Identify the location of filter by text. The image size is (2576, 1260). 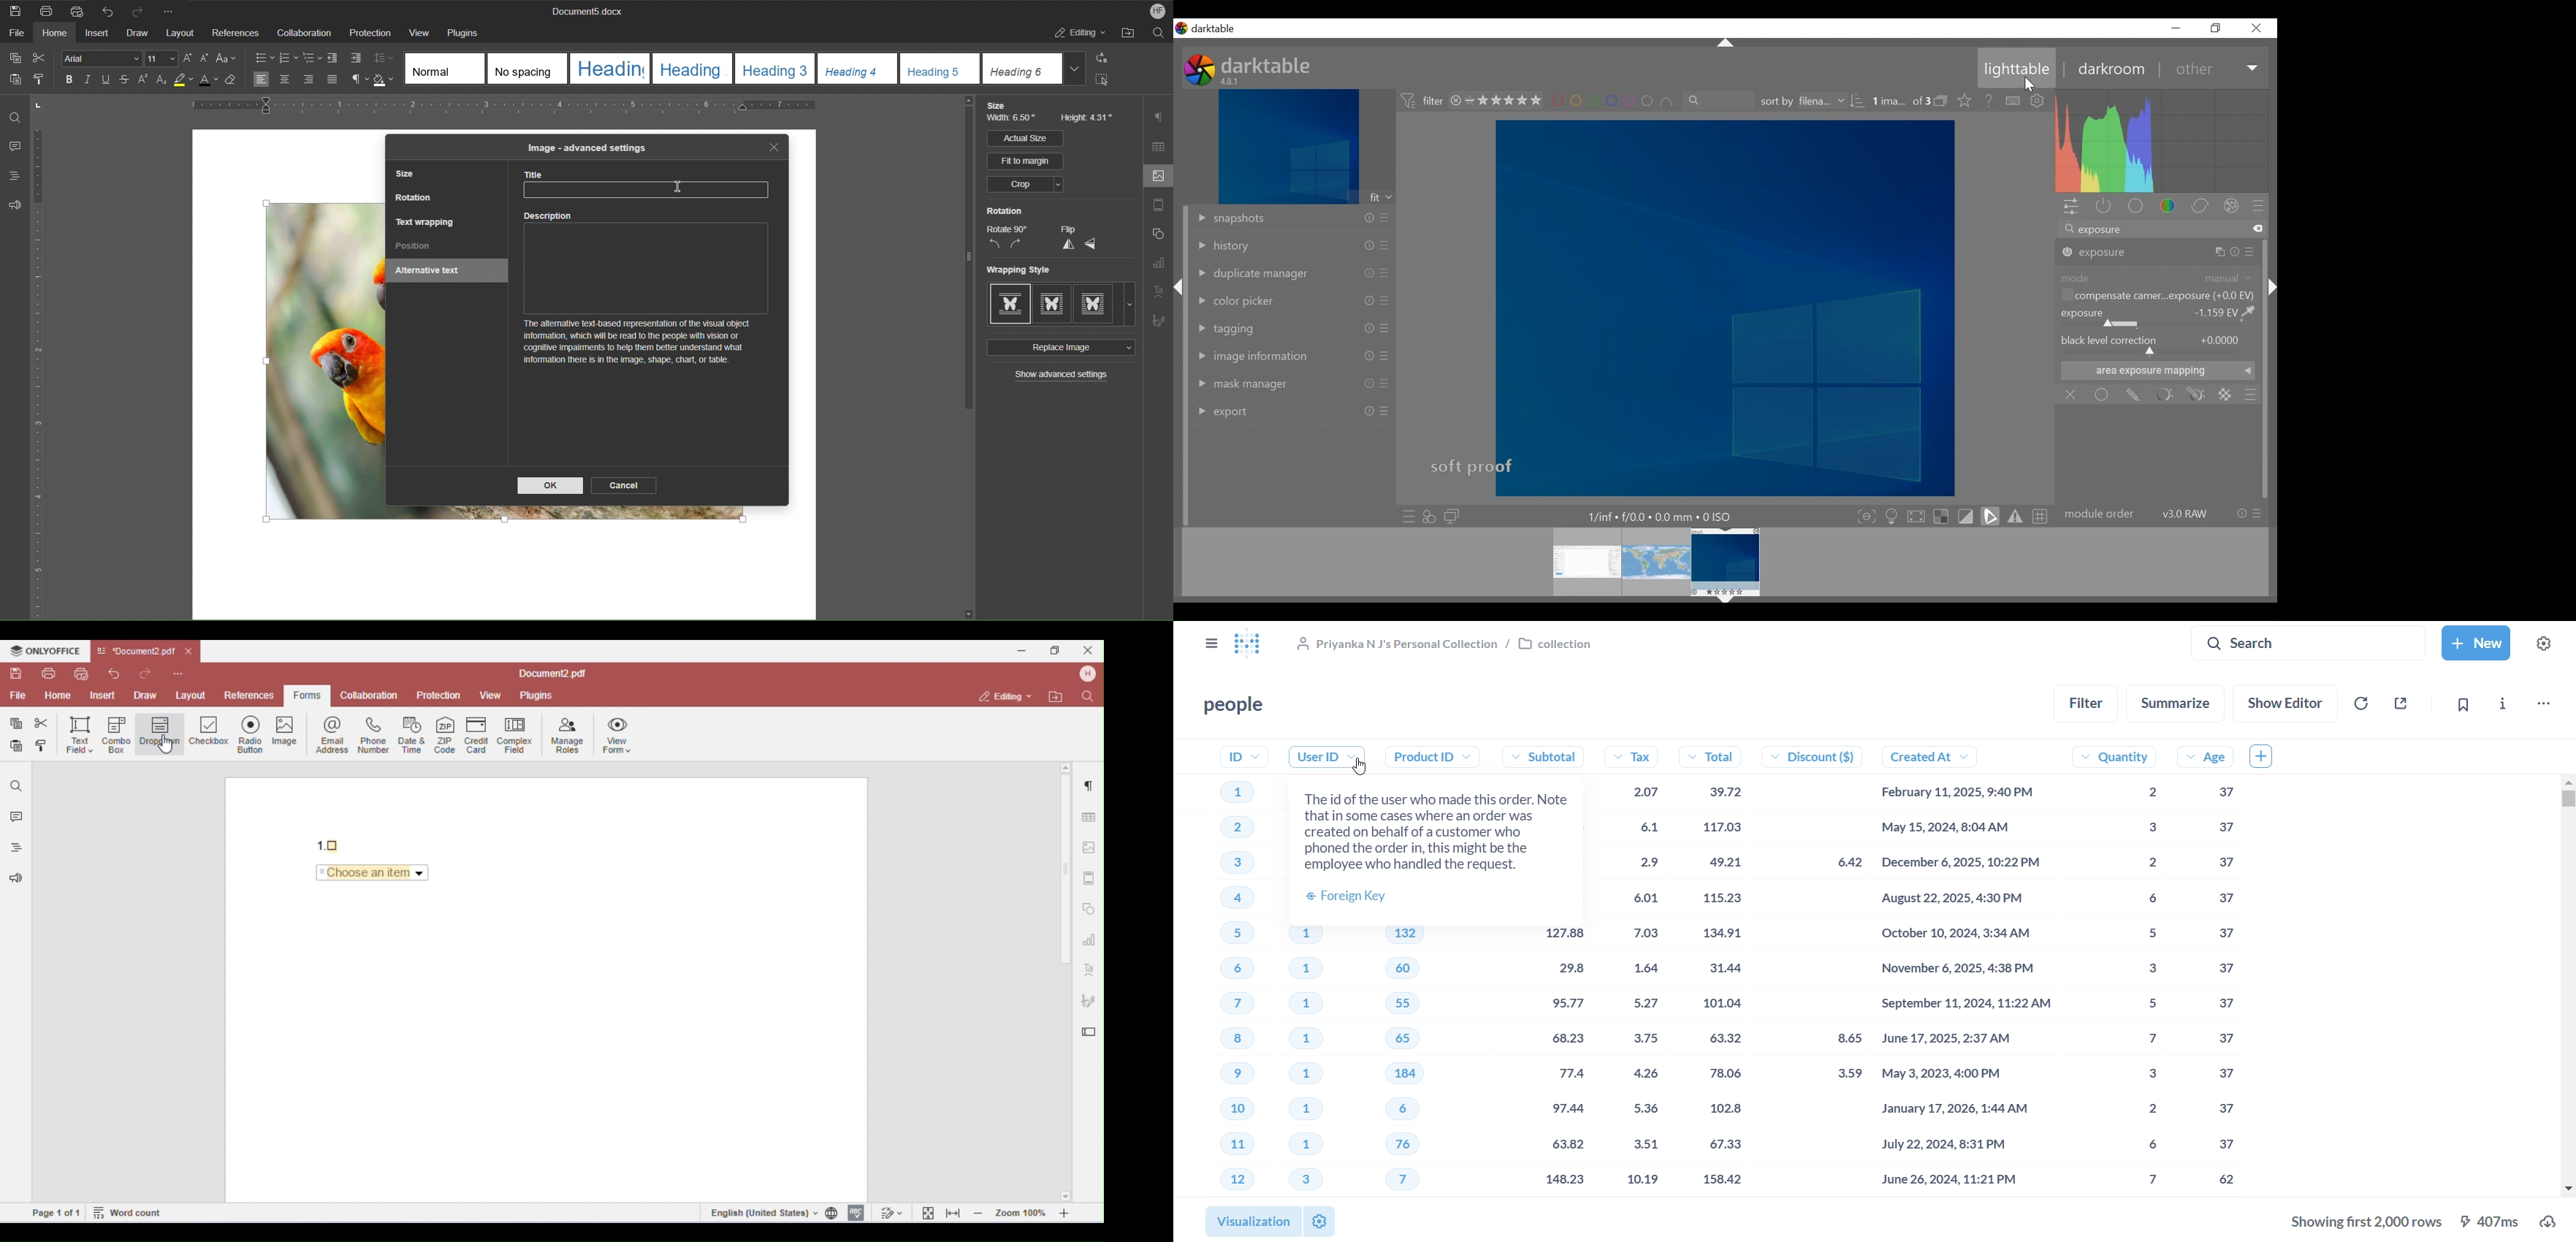
(1719, 101).